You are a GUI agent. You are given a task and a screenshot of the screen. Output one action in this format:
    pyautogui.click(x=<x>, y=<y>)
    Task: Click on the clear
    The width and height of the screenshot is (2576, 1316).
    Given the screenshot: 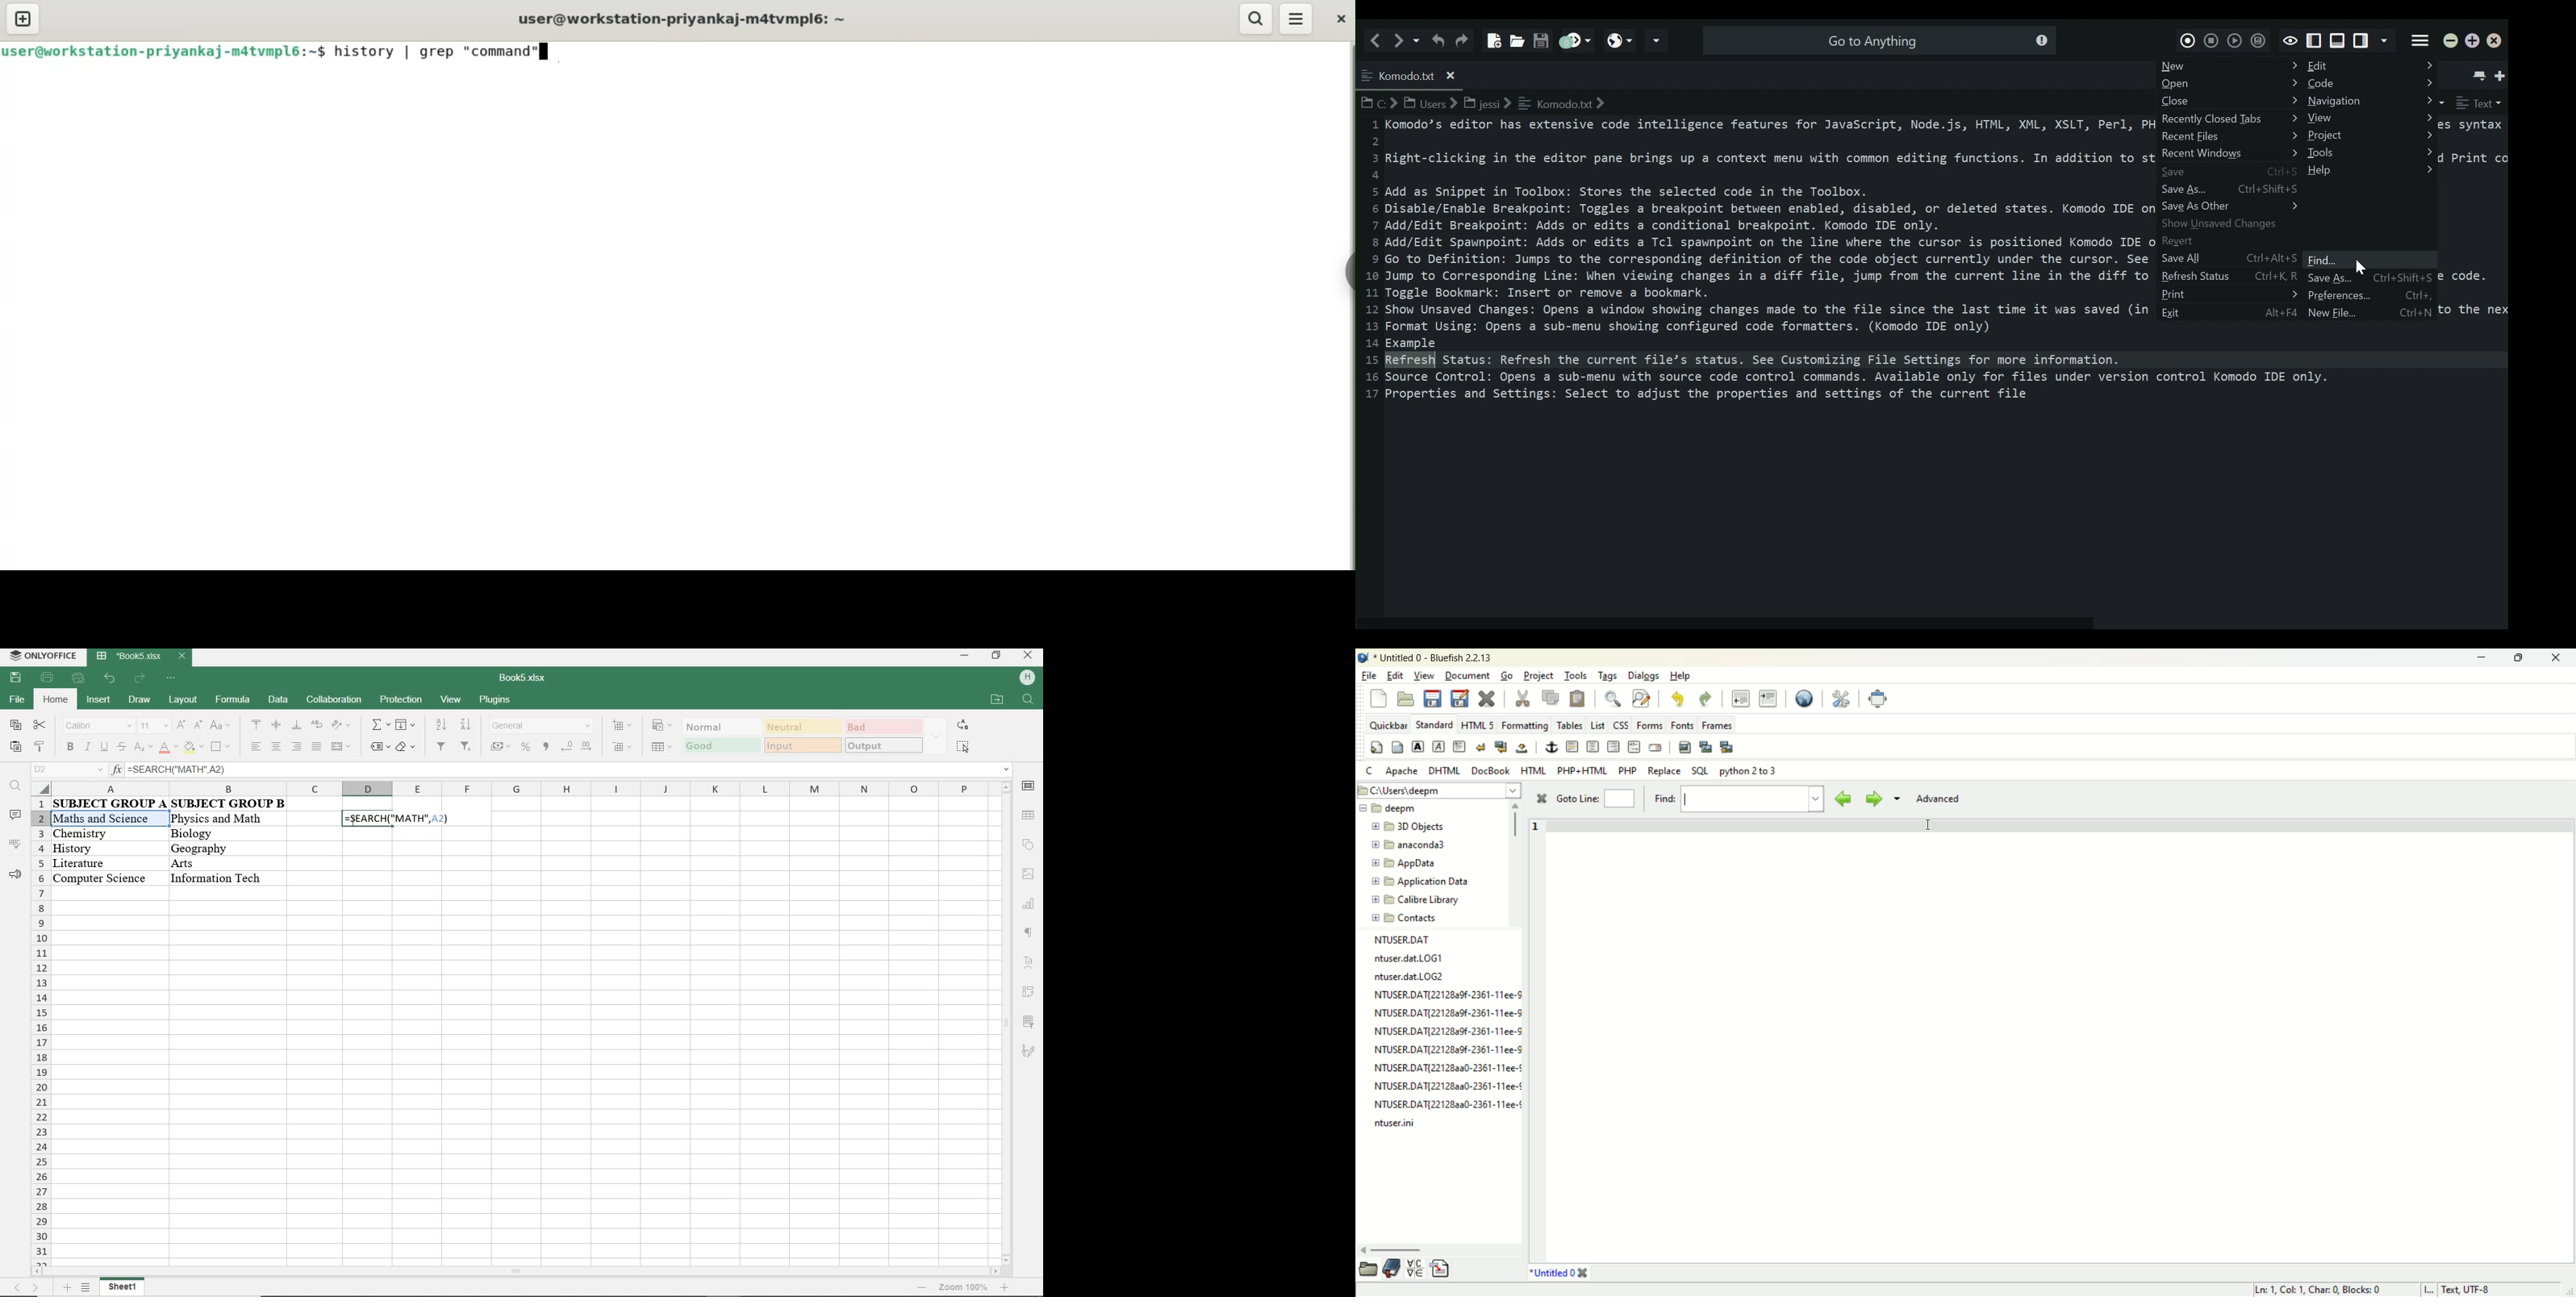 What is the action you would take?
    pyautogui.click(x=408, y=748)
    